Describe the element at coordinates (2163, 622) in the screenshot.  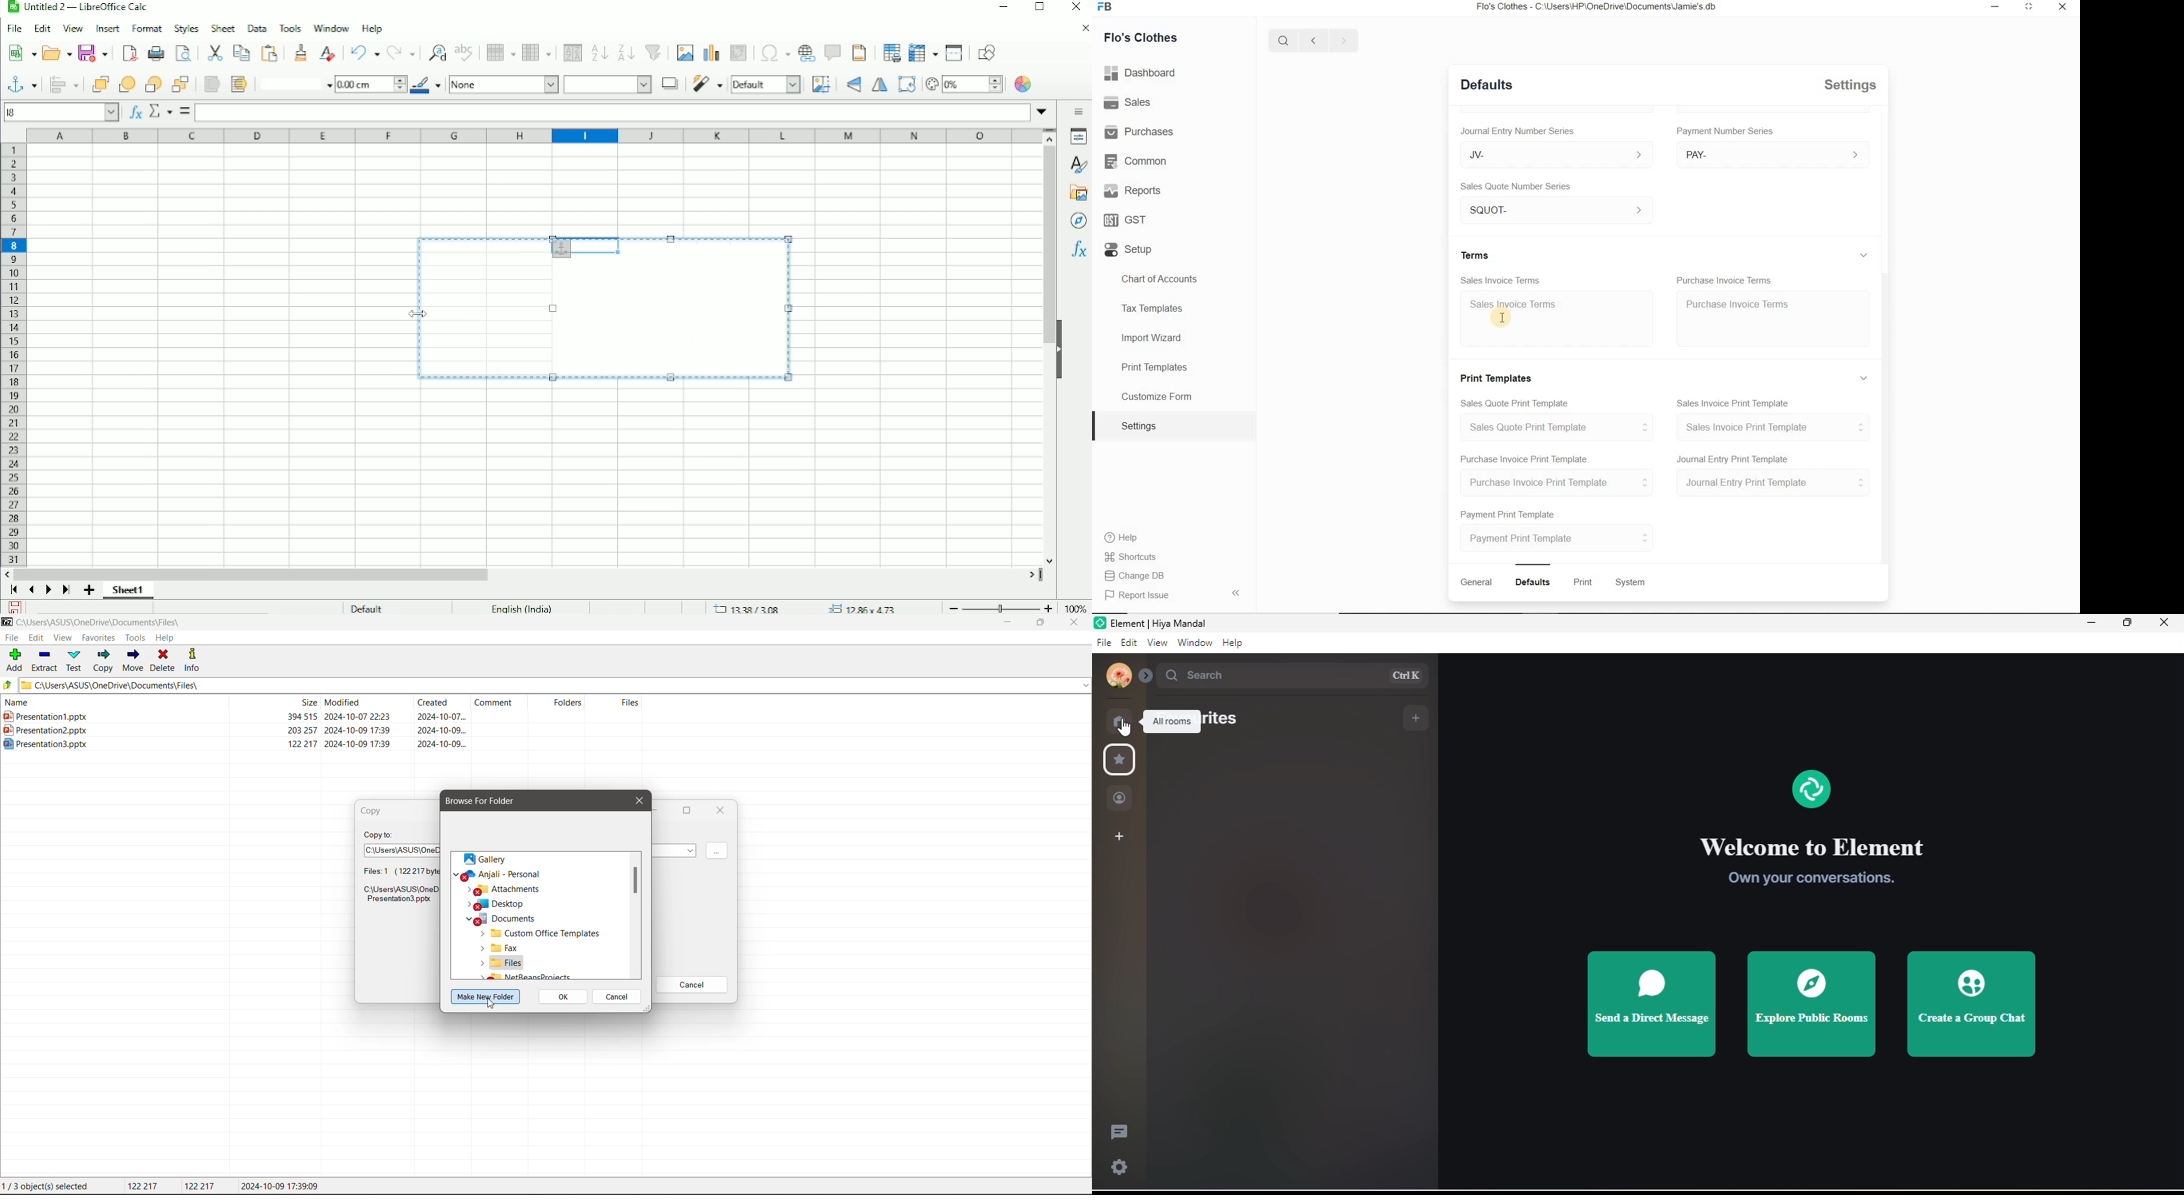
I see `close` at that location.